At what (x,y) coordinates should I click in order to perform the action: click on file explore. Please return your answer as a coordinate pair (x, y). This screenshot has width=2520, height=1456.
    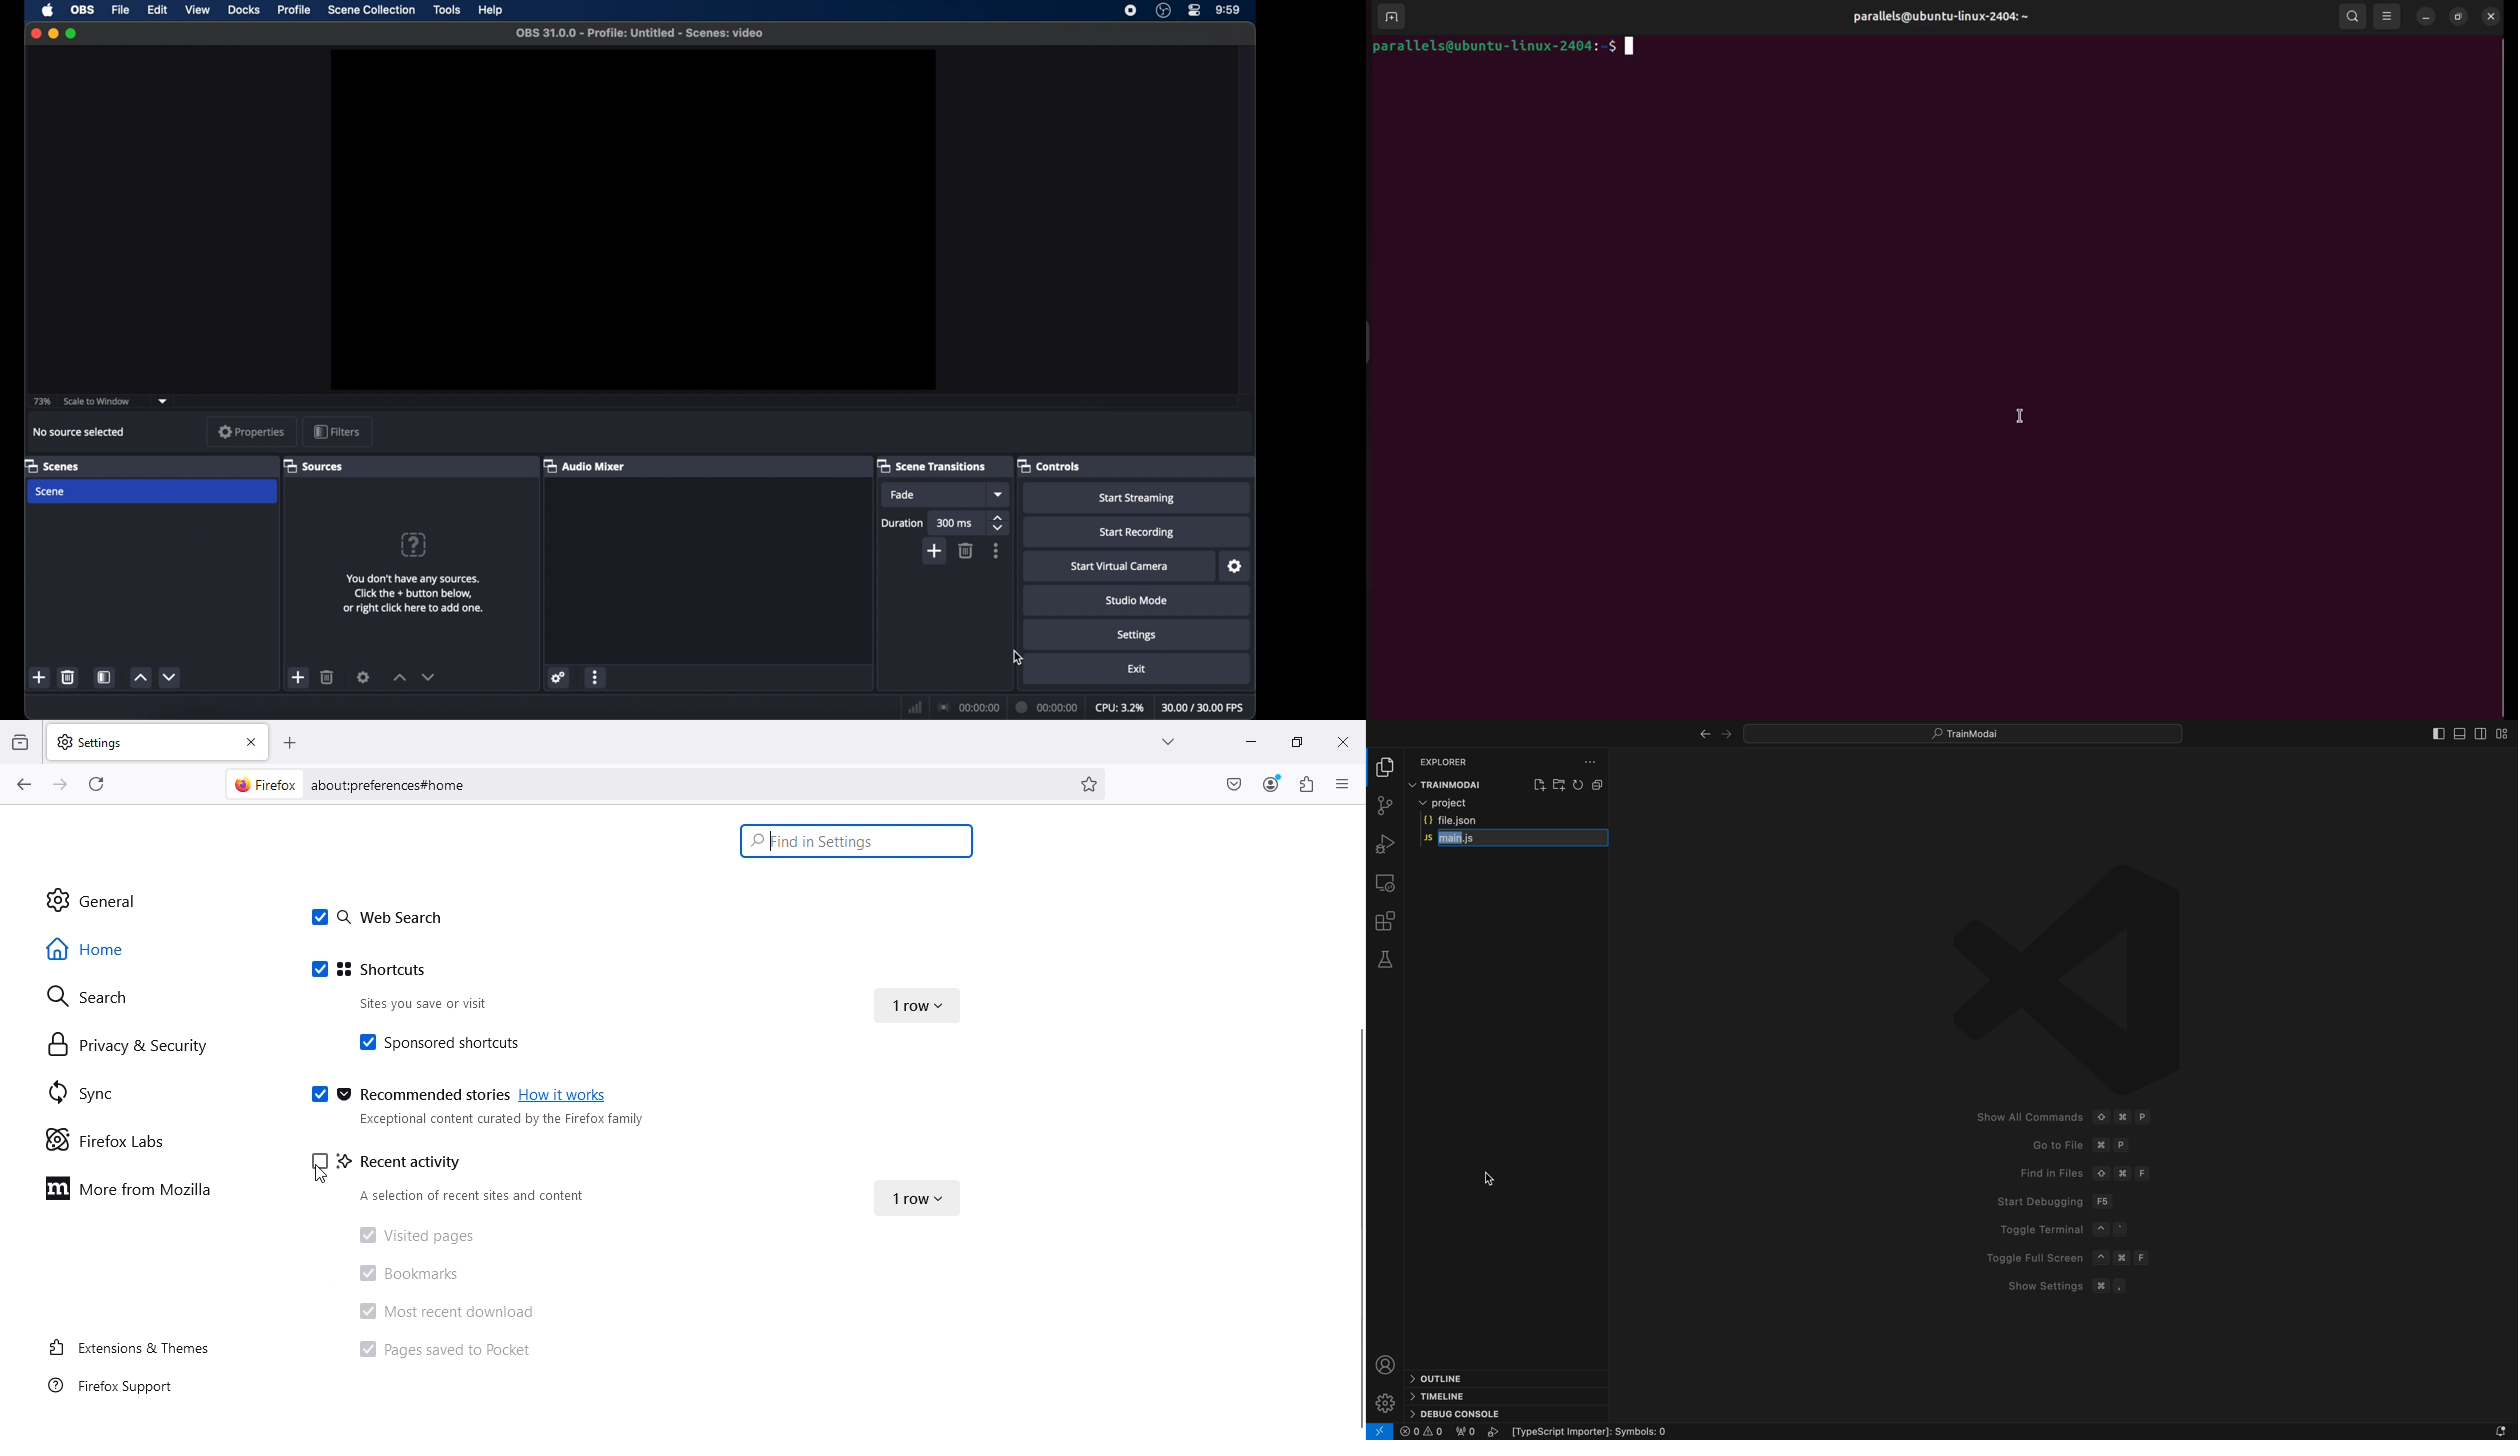
    Looking at the image, I should click on (1387, 767).